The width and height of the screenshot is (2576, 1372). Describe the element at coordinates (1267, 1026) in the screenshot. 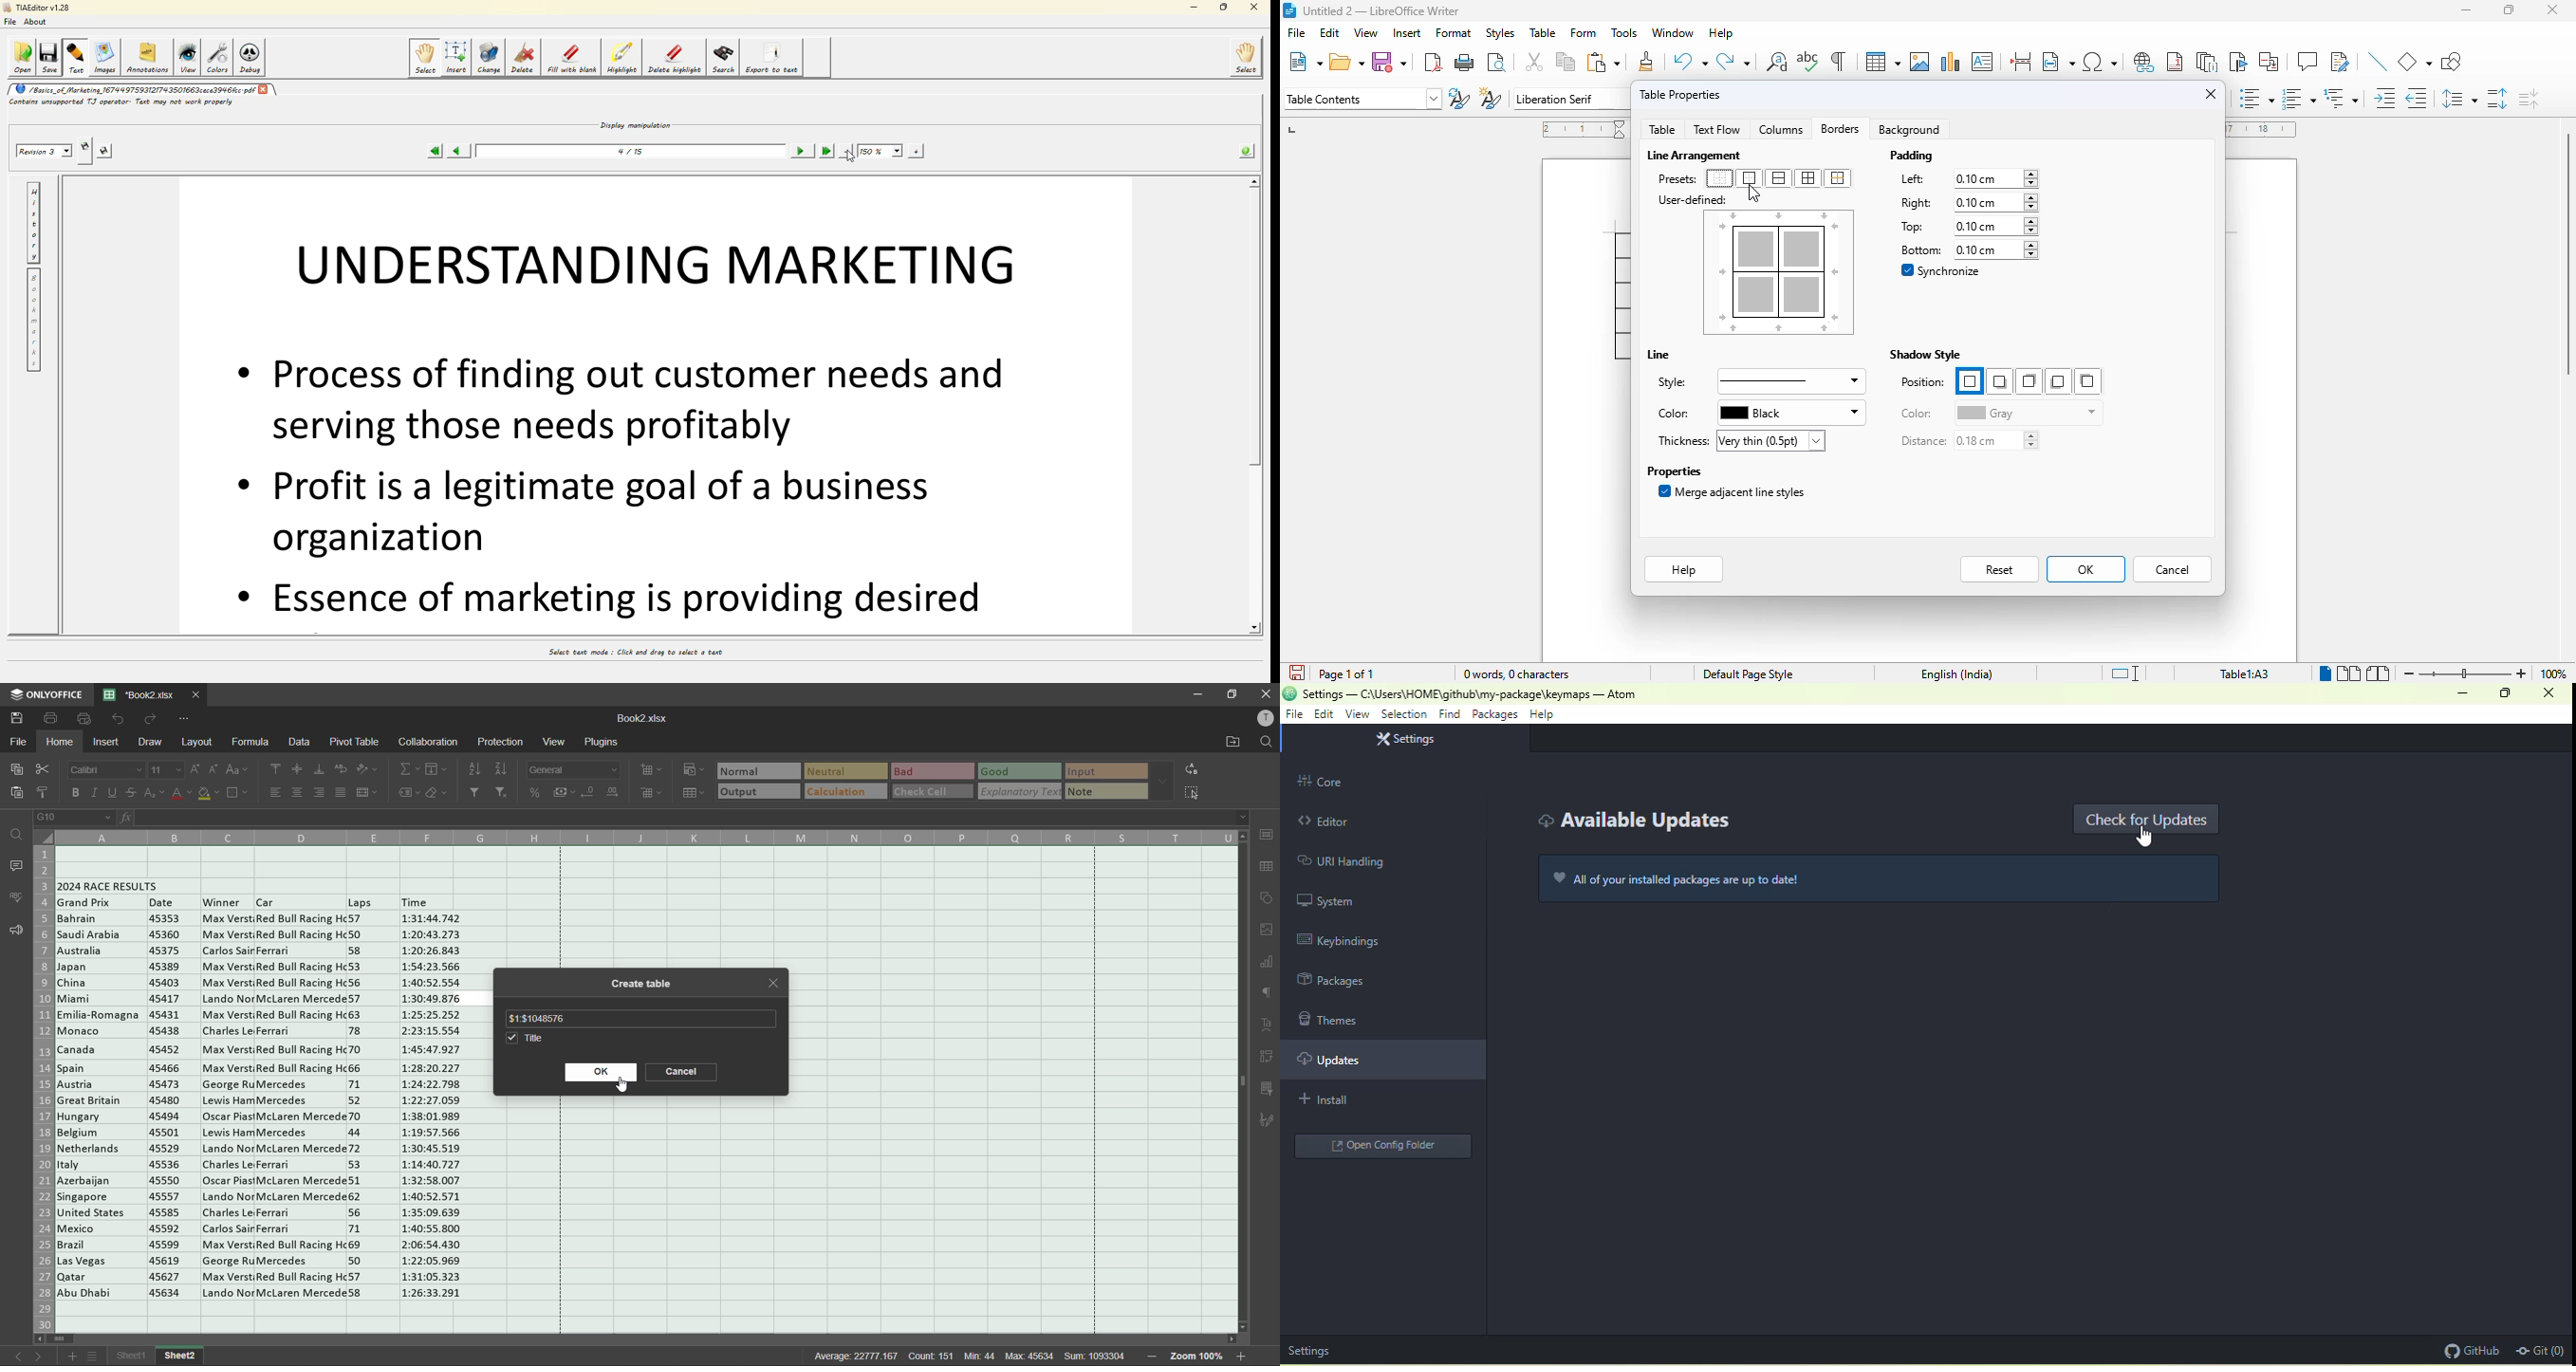

I see `text` at that location.